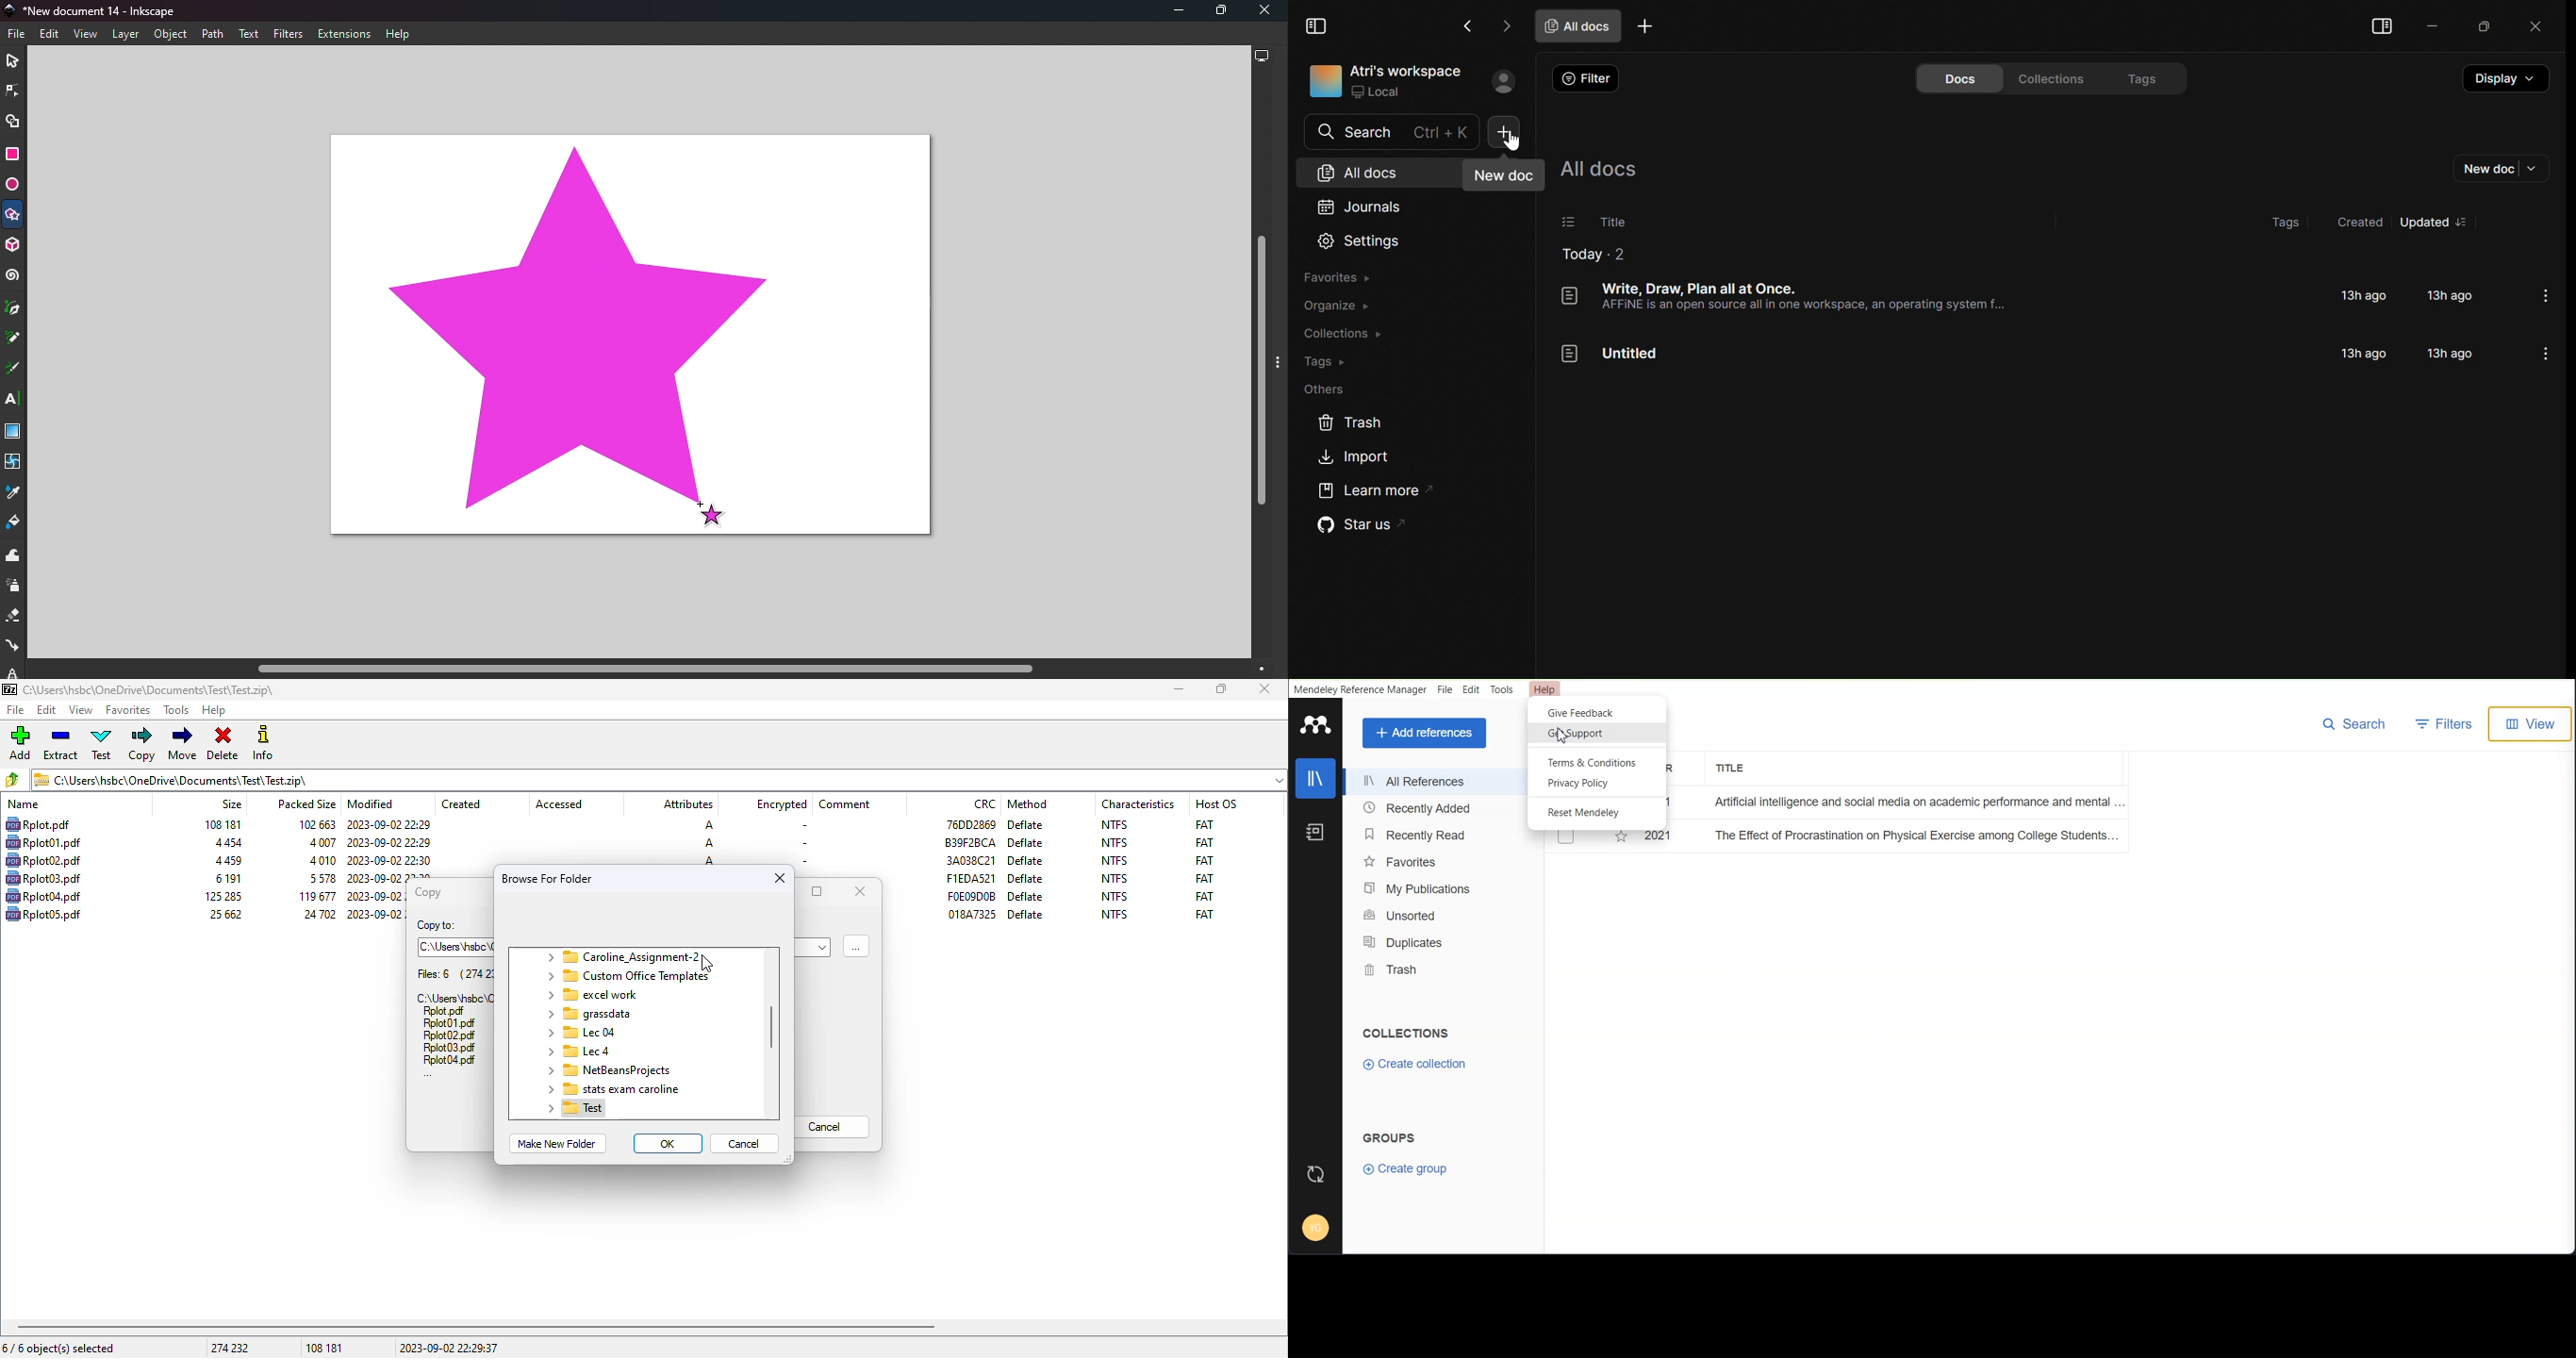 The image size is (2576, 1372). I want to click on Gradient tool, so click(14, 433).